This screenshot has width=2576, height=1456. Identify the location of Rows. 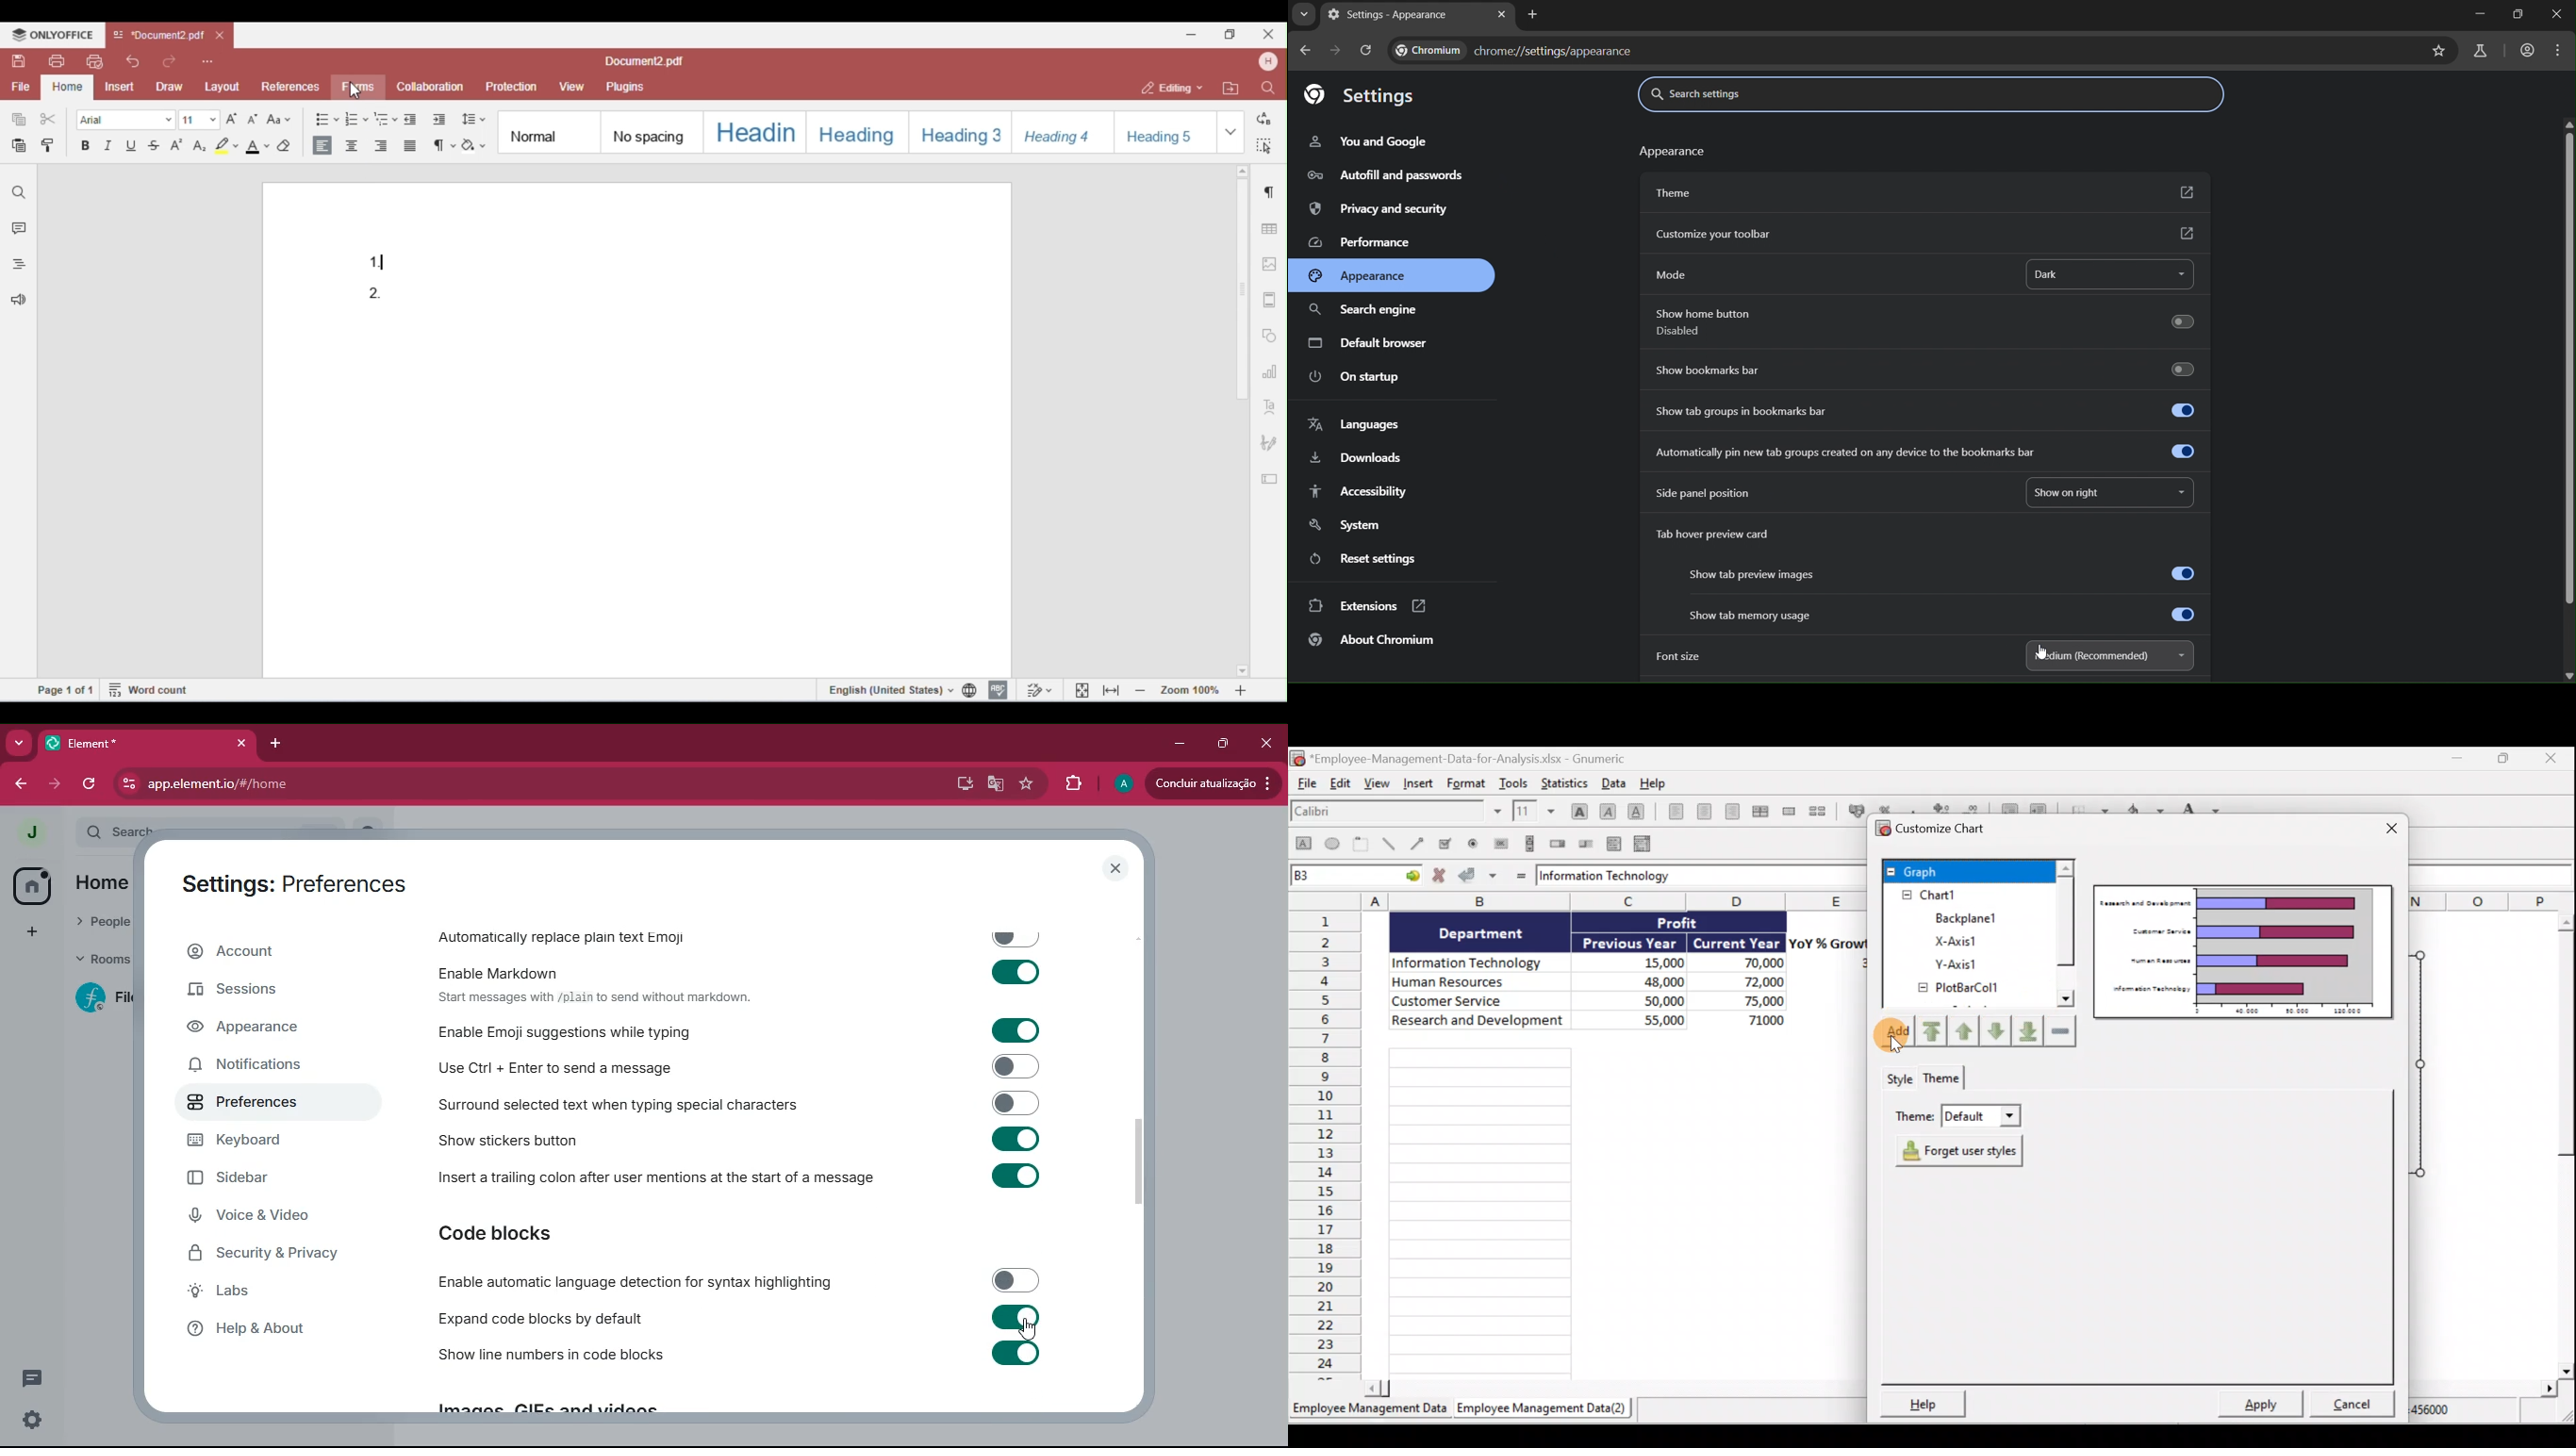
(1325, 1144).